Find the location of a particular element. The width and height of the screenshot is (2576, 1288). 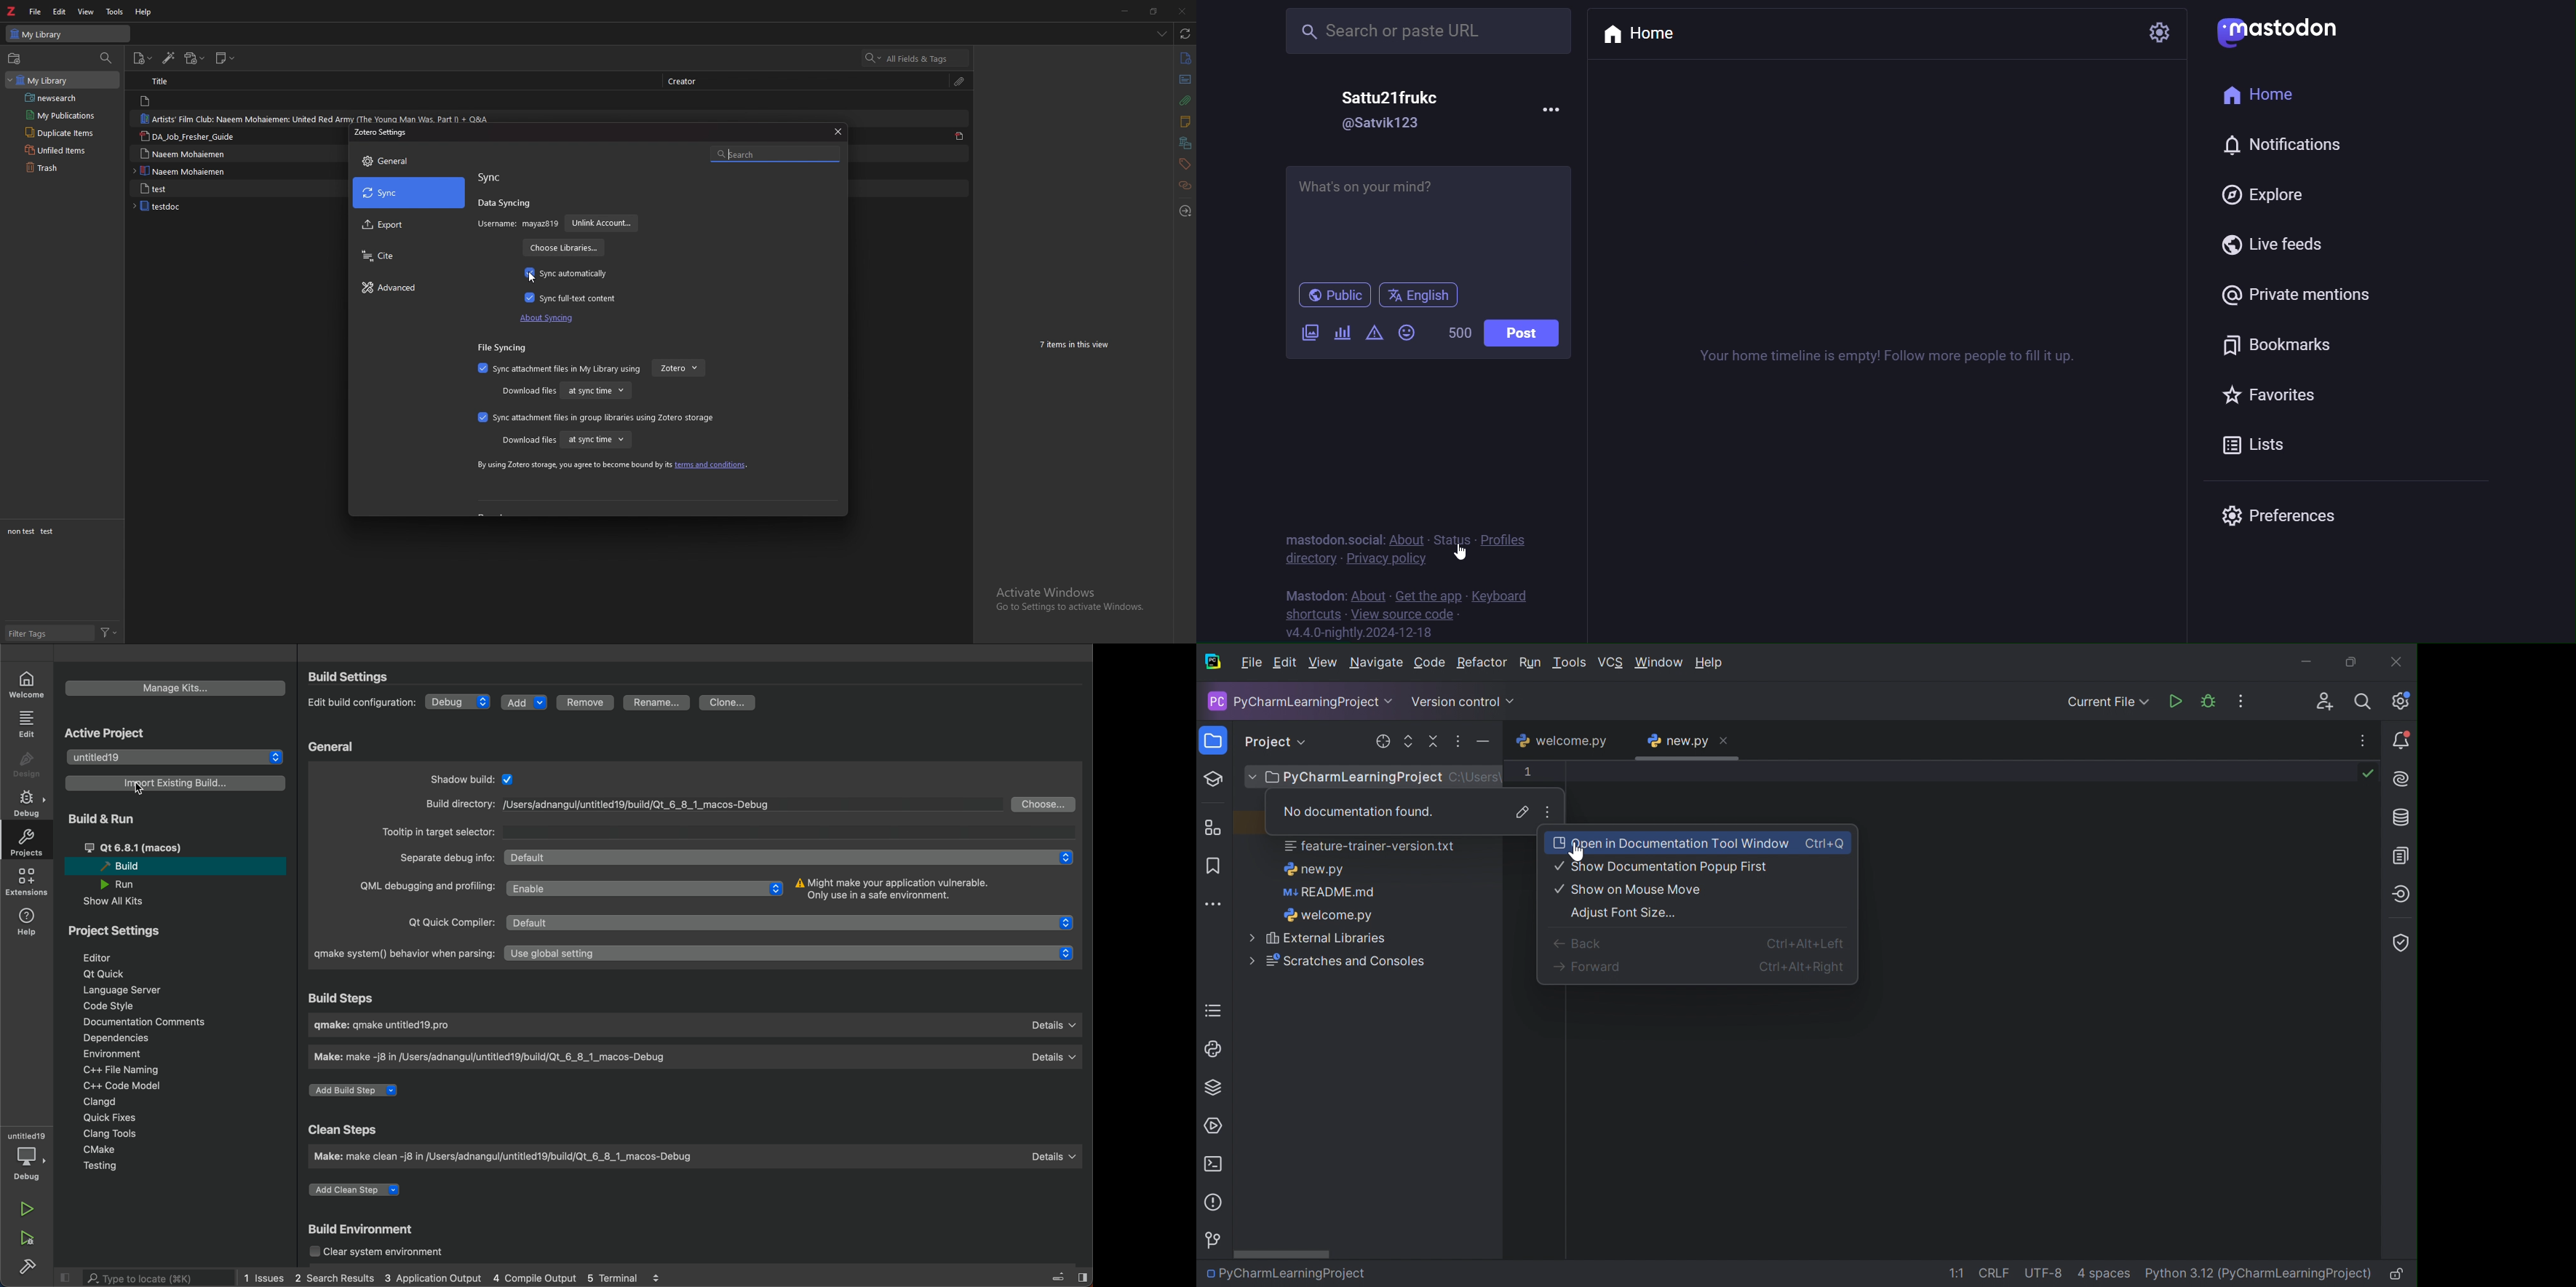

debug is located at coordinates (459, 702).